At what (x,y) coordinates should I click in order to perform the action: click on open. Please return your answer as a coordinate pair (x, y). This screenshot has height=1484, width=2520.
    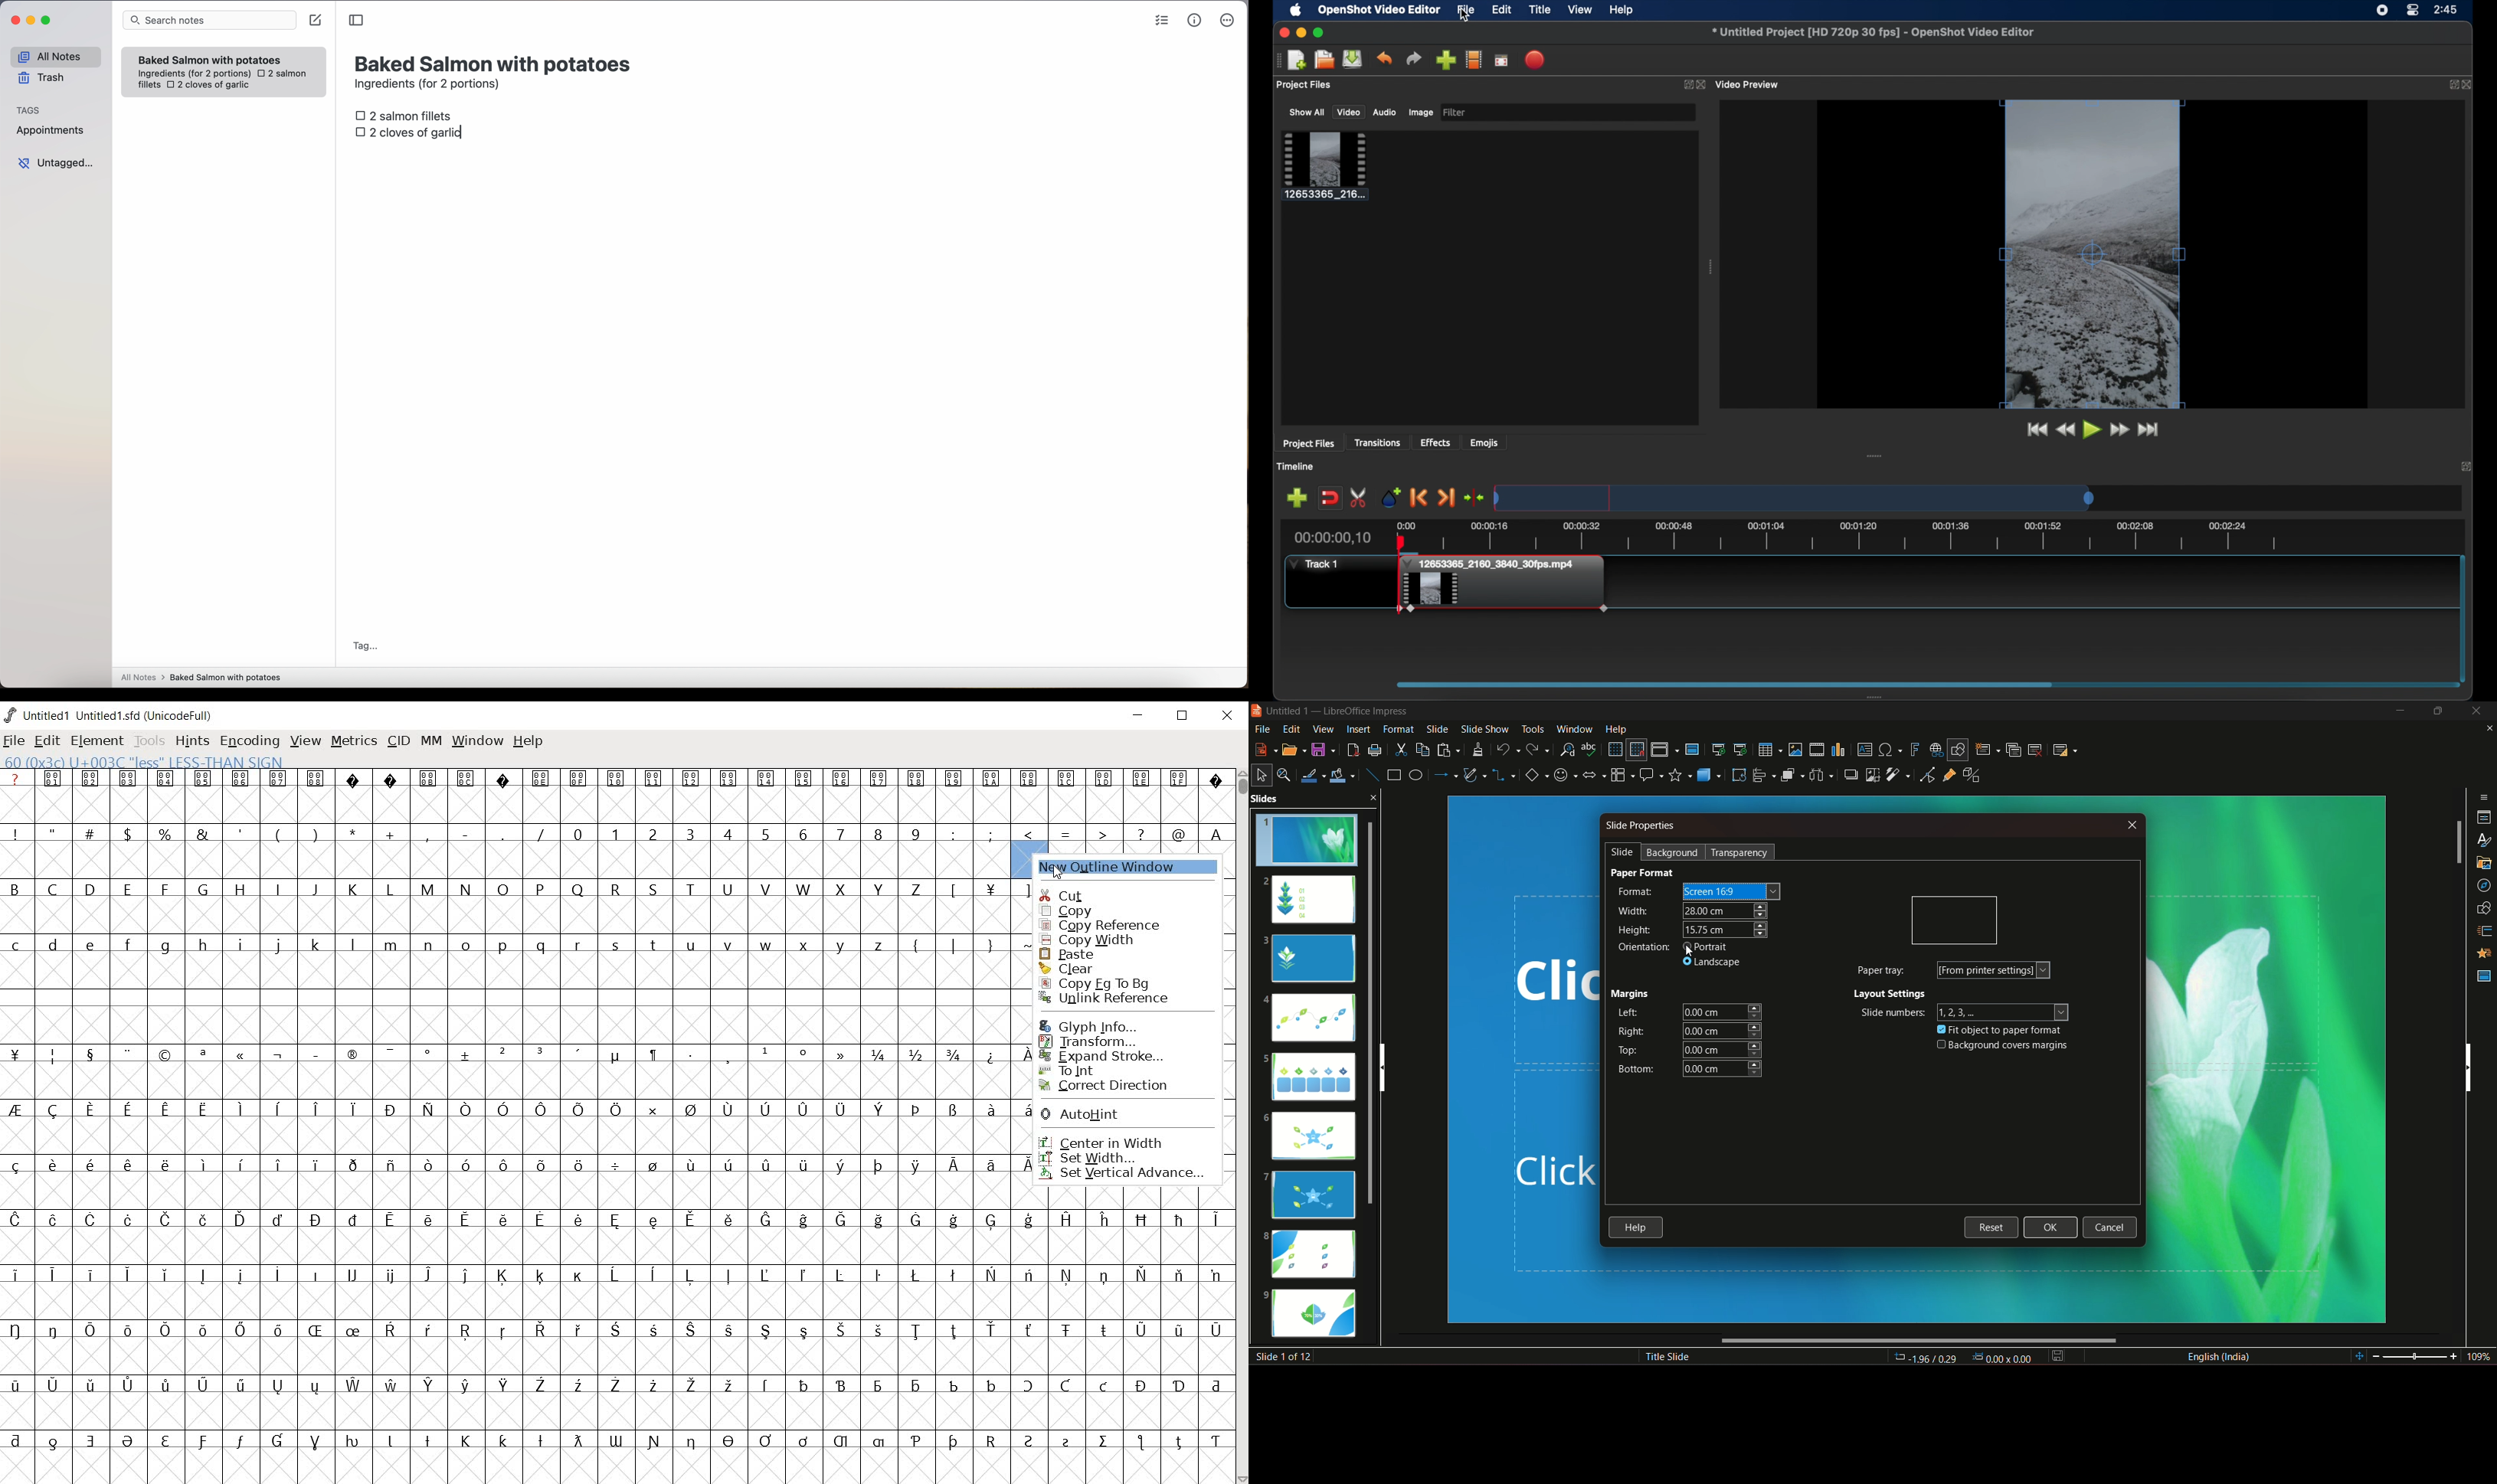
    Looking at the image, I should click on (1293, 748).